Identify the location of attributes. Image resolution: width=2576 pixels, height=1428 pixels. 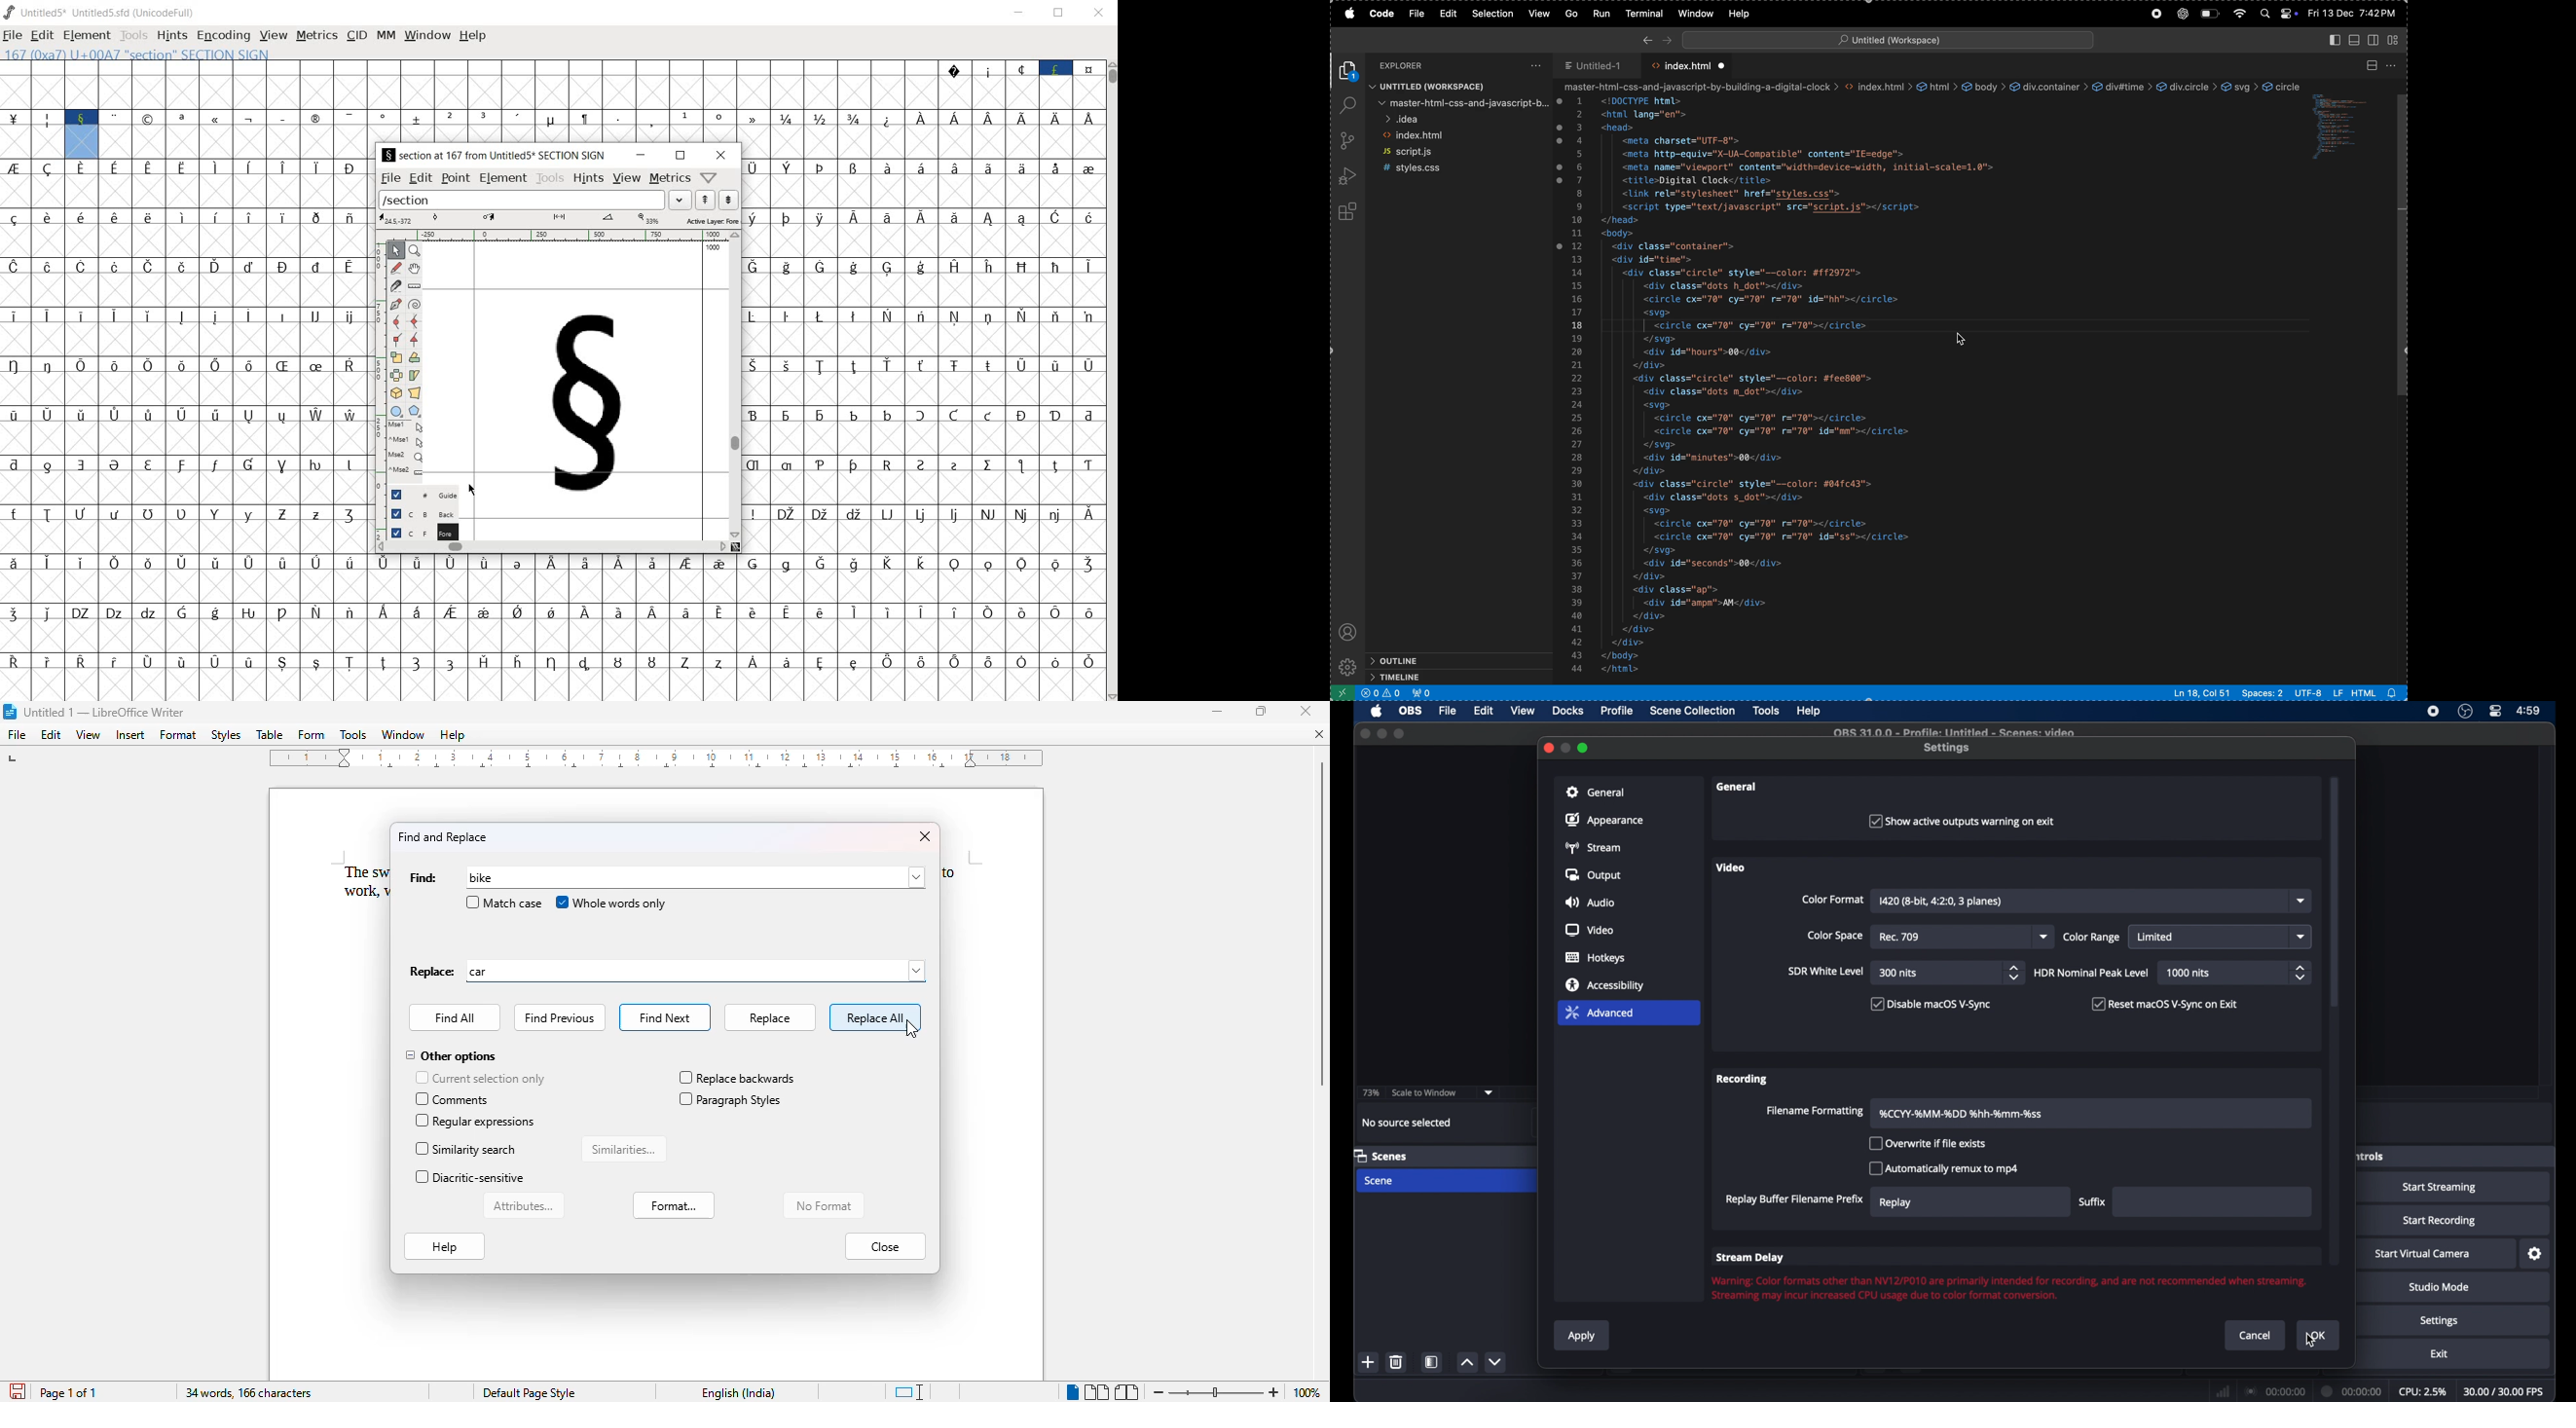
(526, 1205).